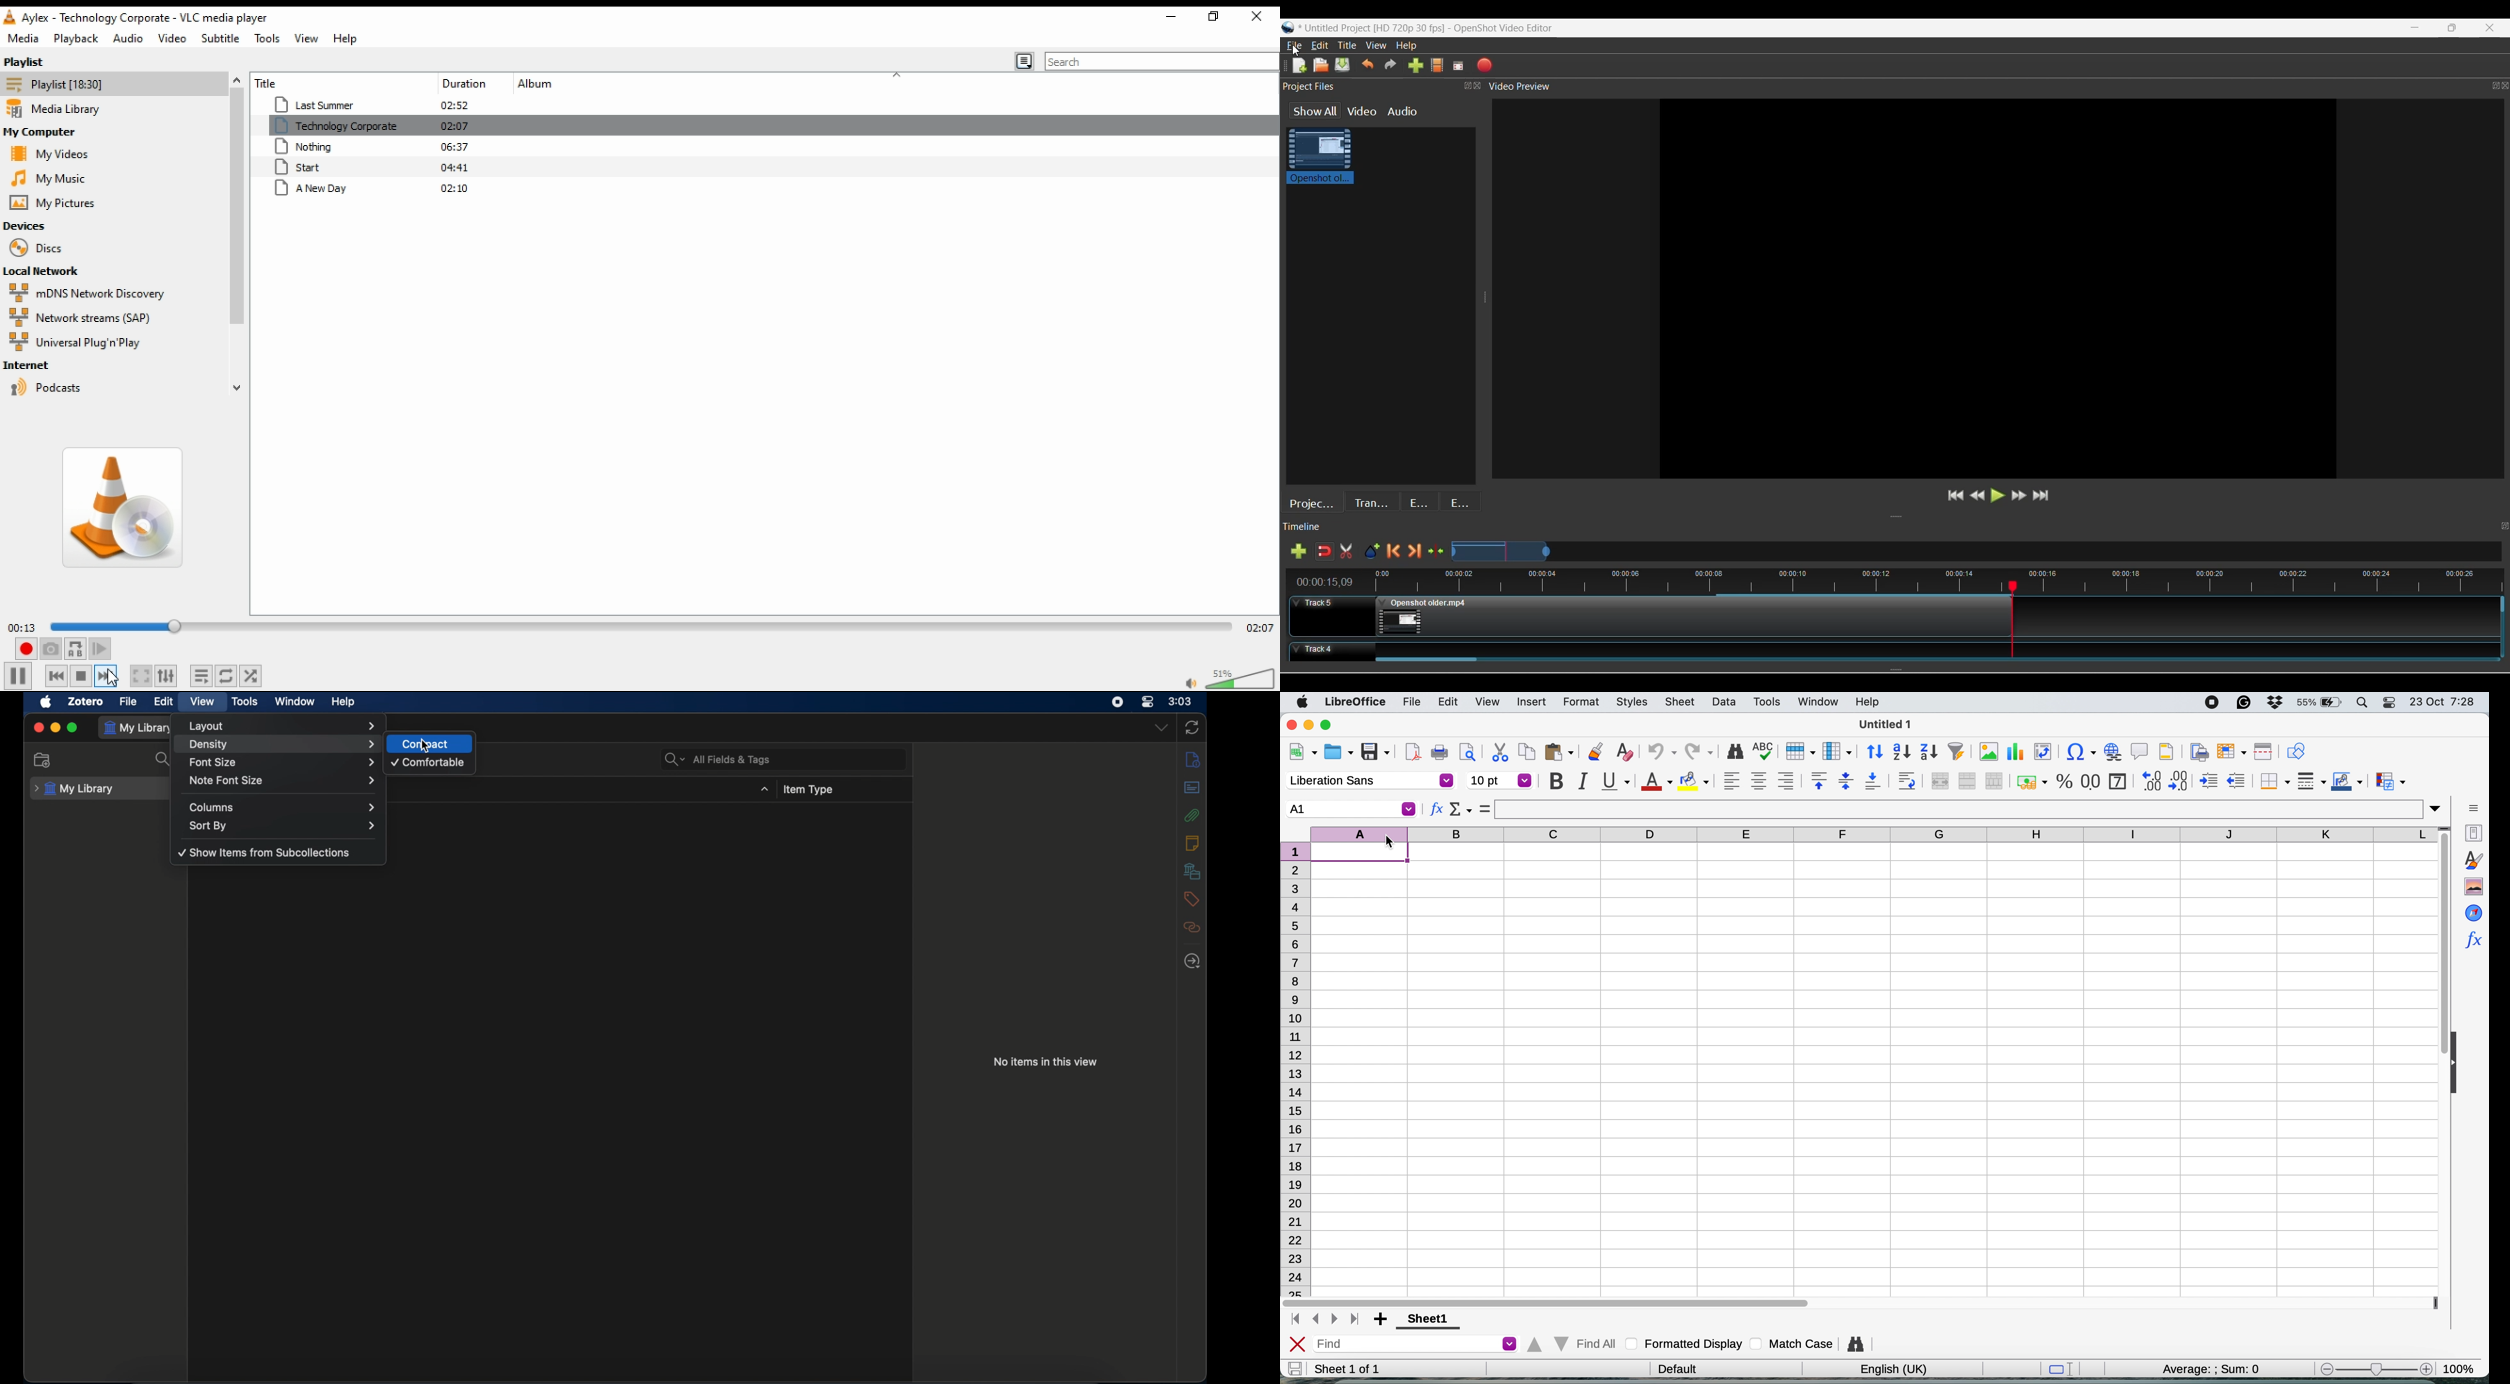  Describe the element at coordinates (2215, 1369) in the screenshot. I see `average and sum` at that location.